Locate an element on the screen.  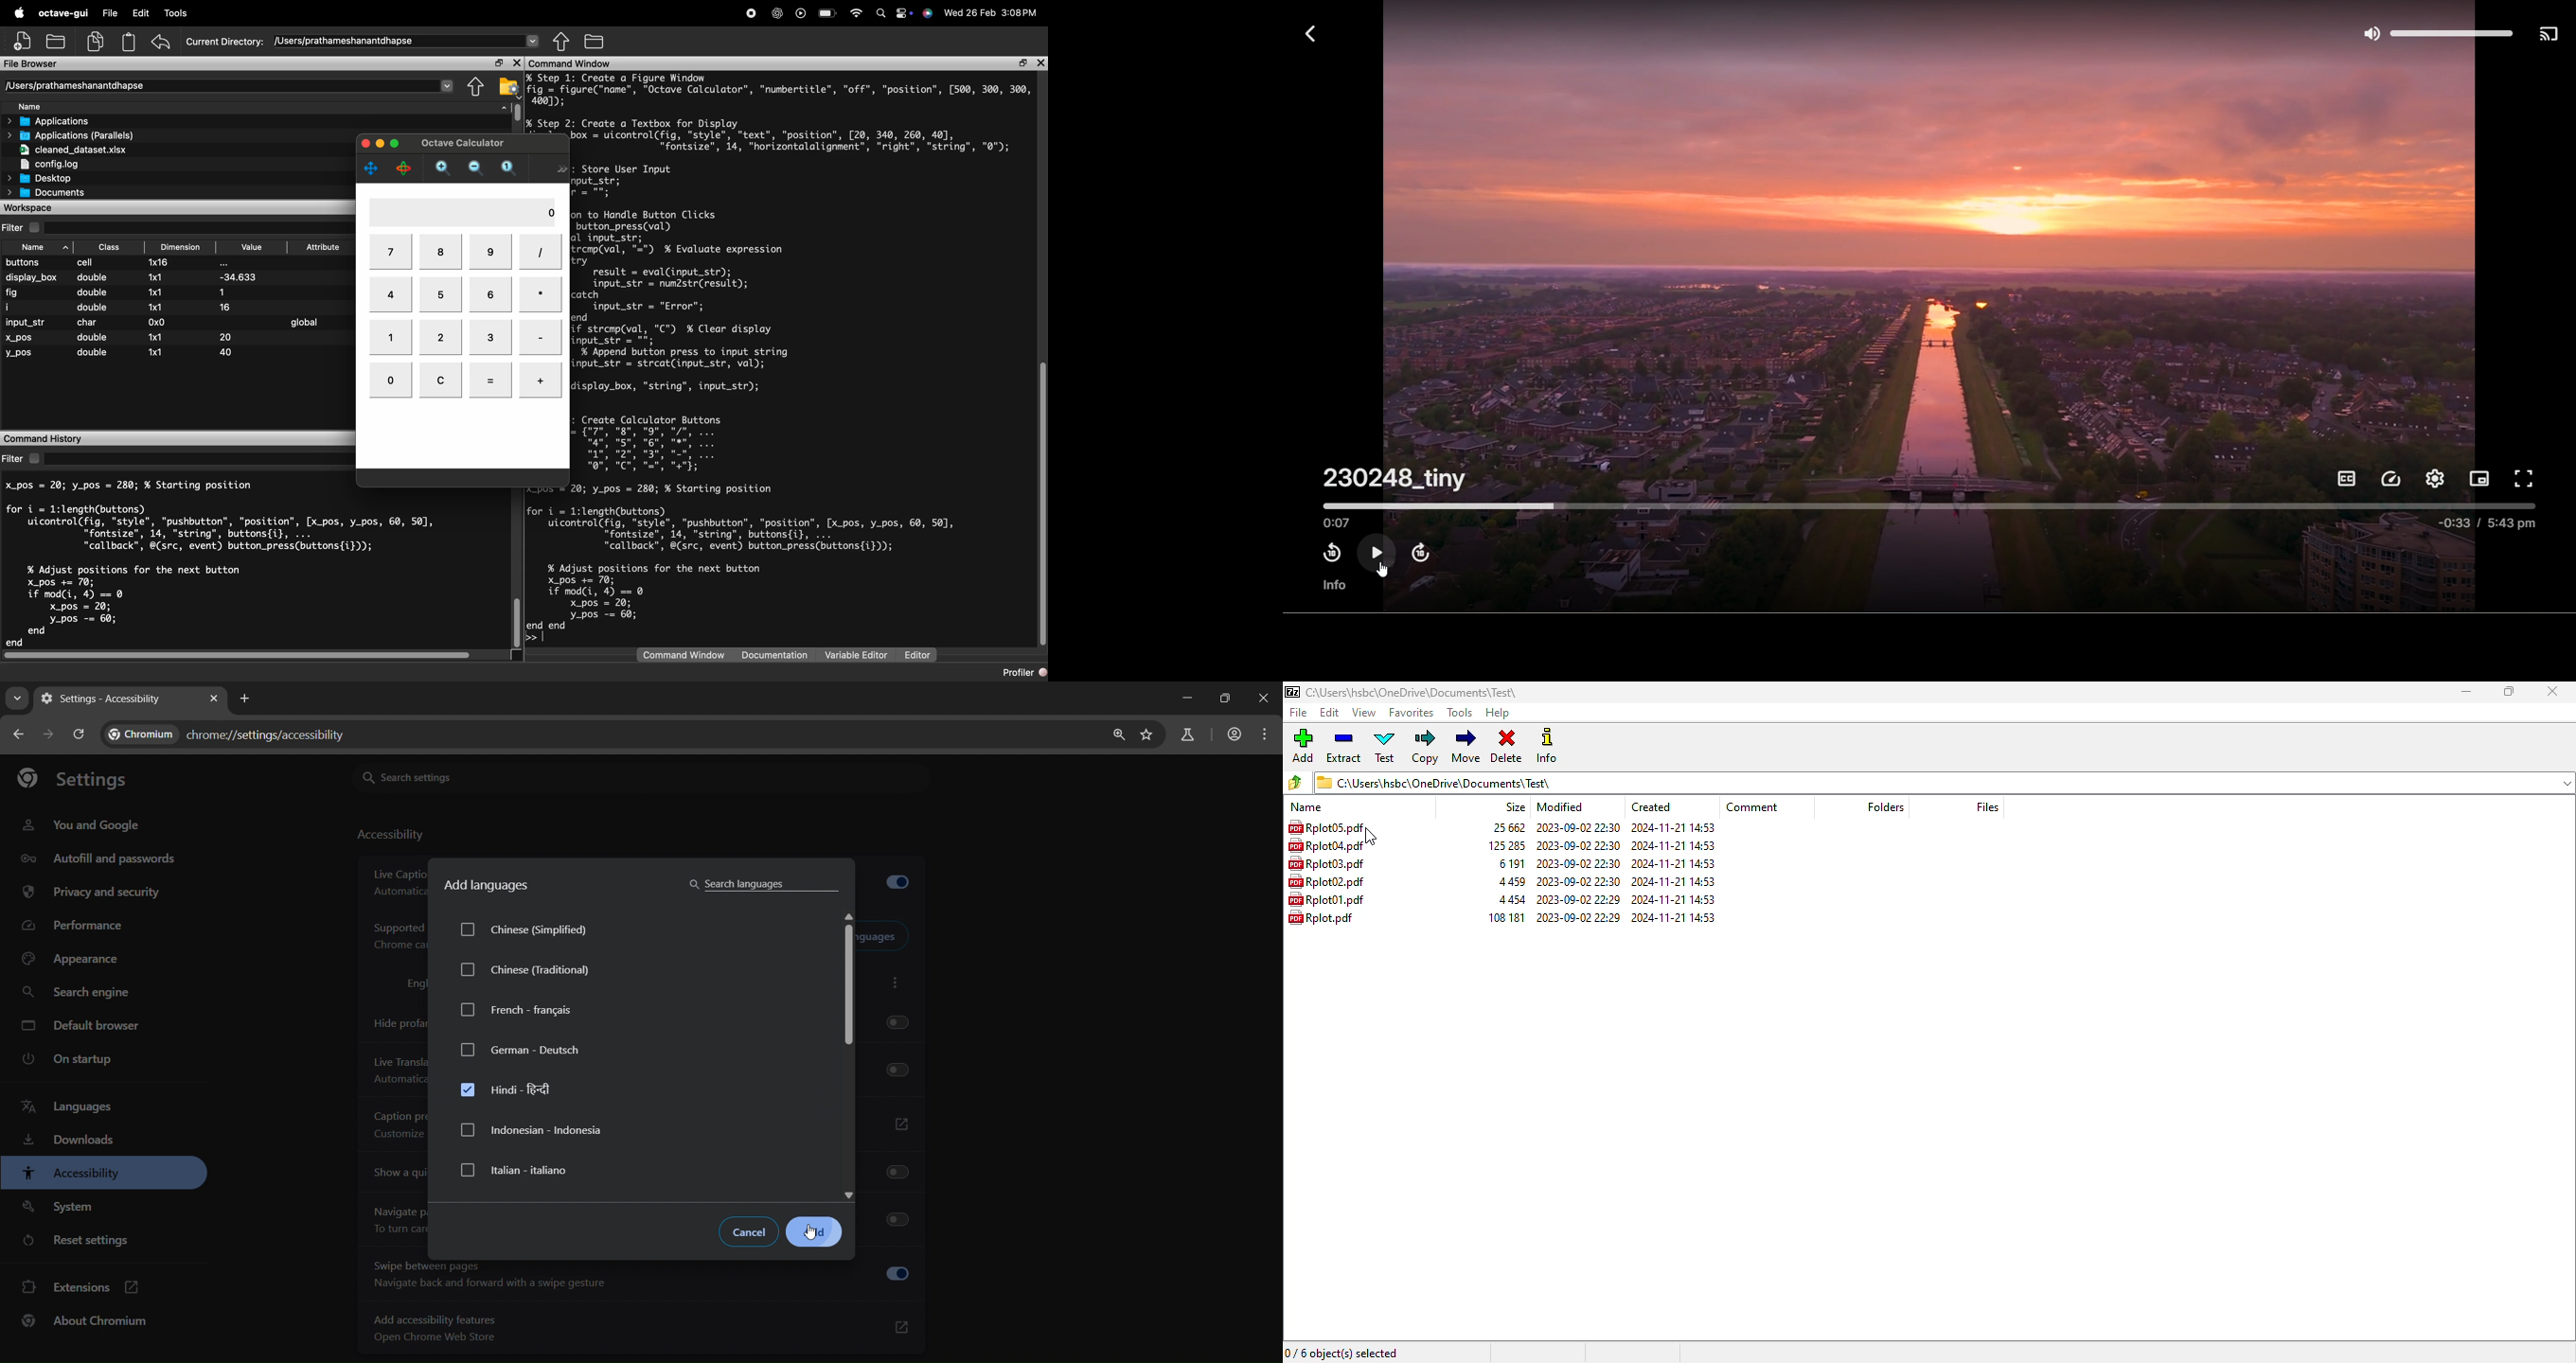
fast forward is located at coordinates (1425, 552).